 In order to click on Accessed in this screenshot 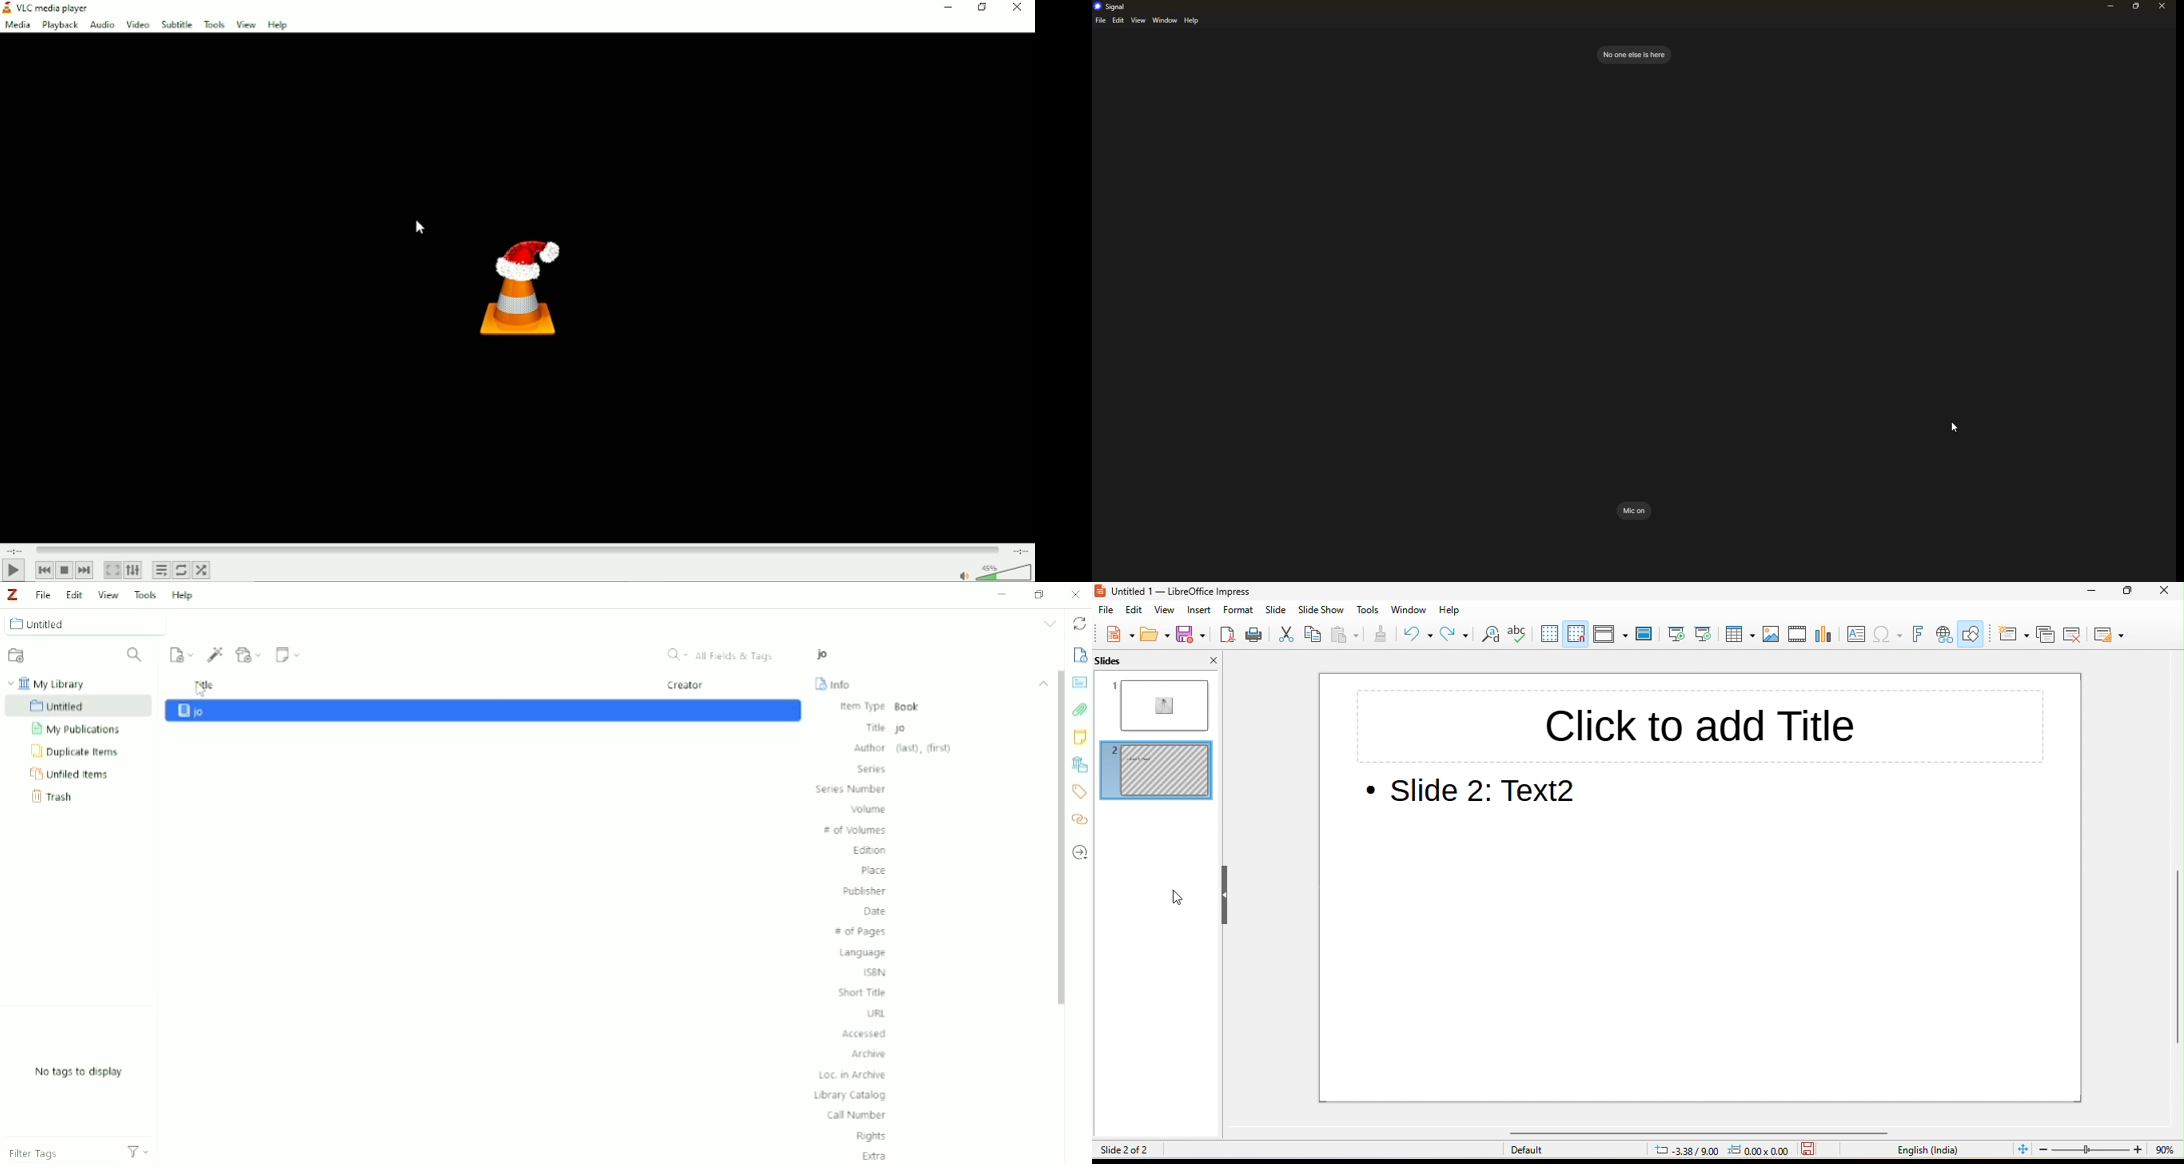, I will do `click(865, 1033)`.